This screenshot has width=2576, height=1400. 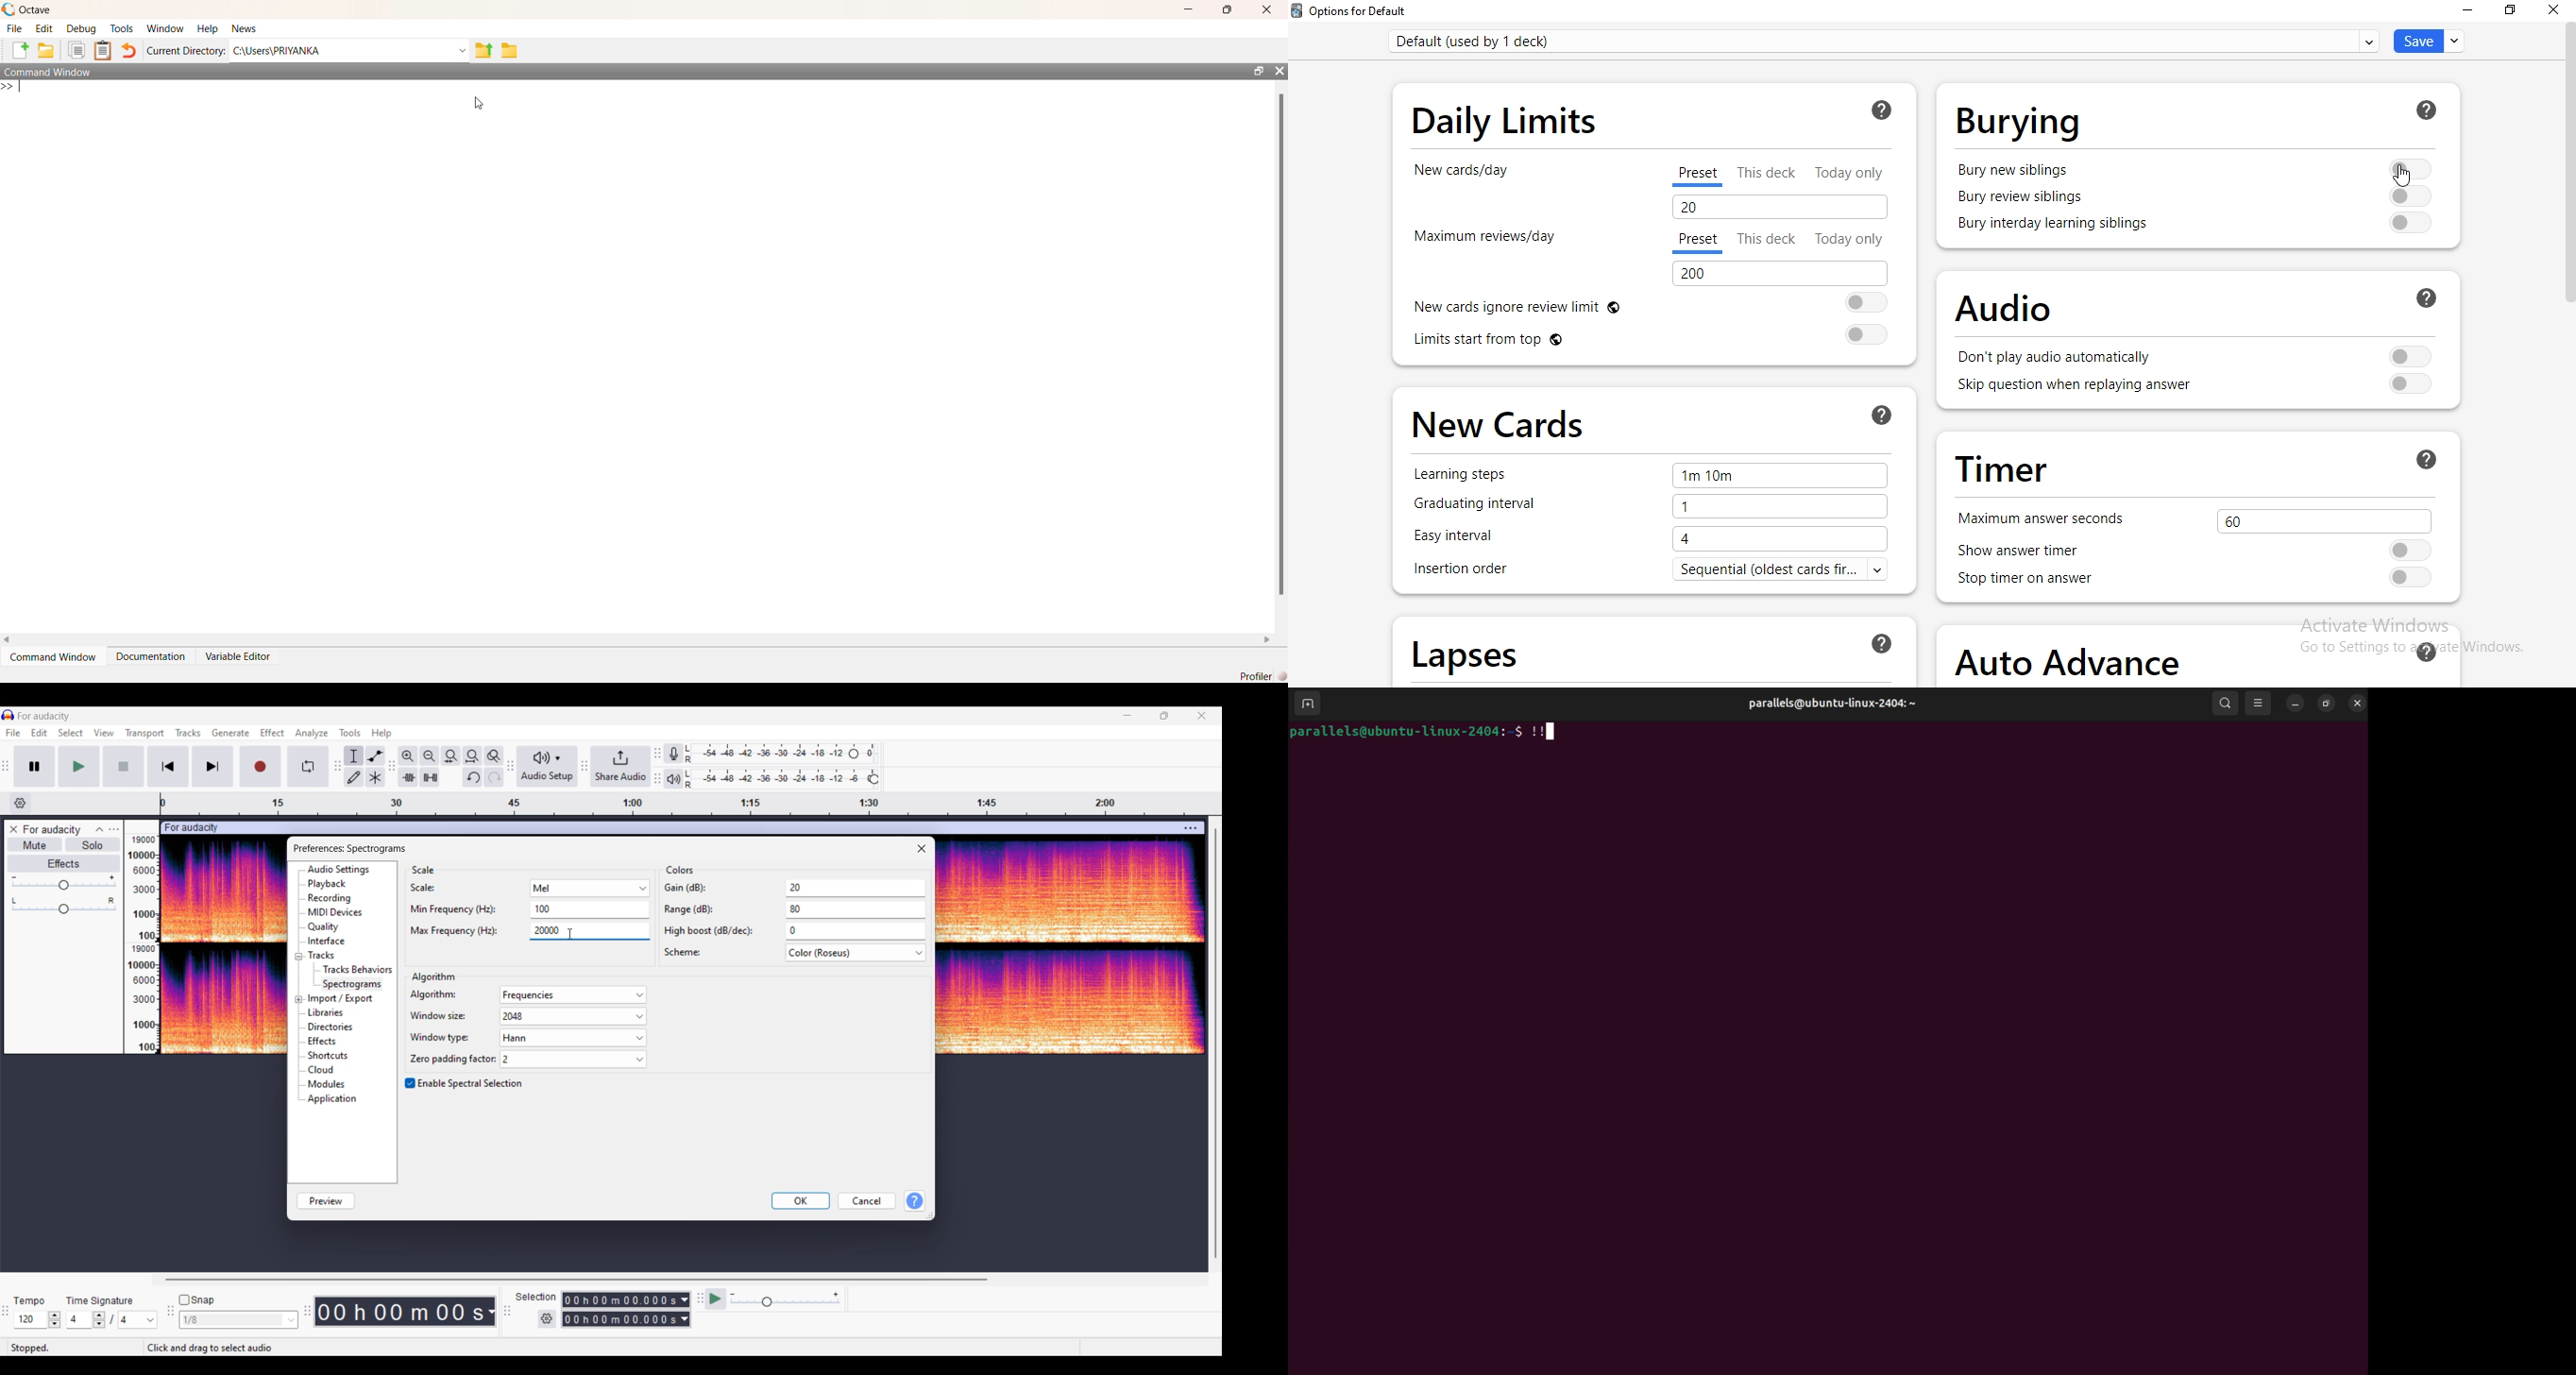 What do you see at coordinates (1312, 705) in the screenshot?
I see `add terminal` at bounding box center [1312, 705].